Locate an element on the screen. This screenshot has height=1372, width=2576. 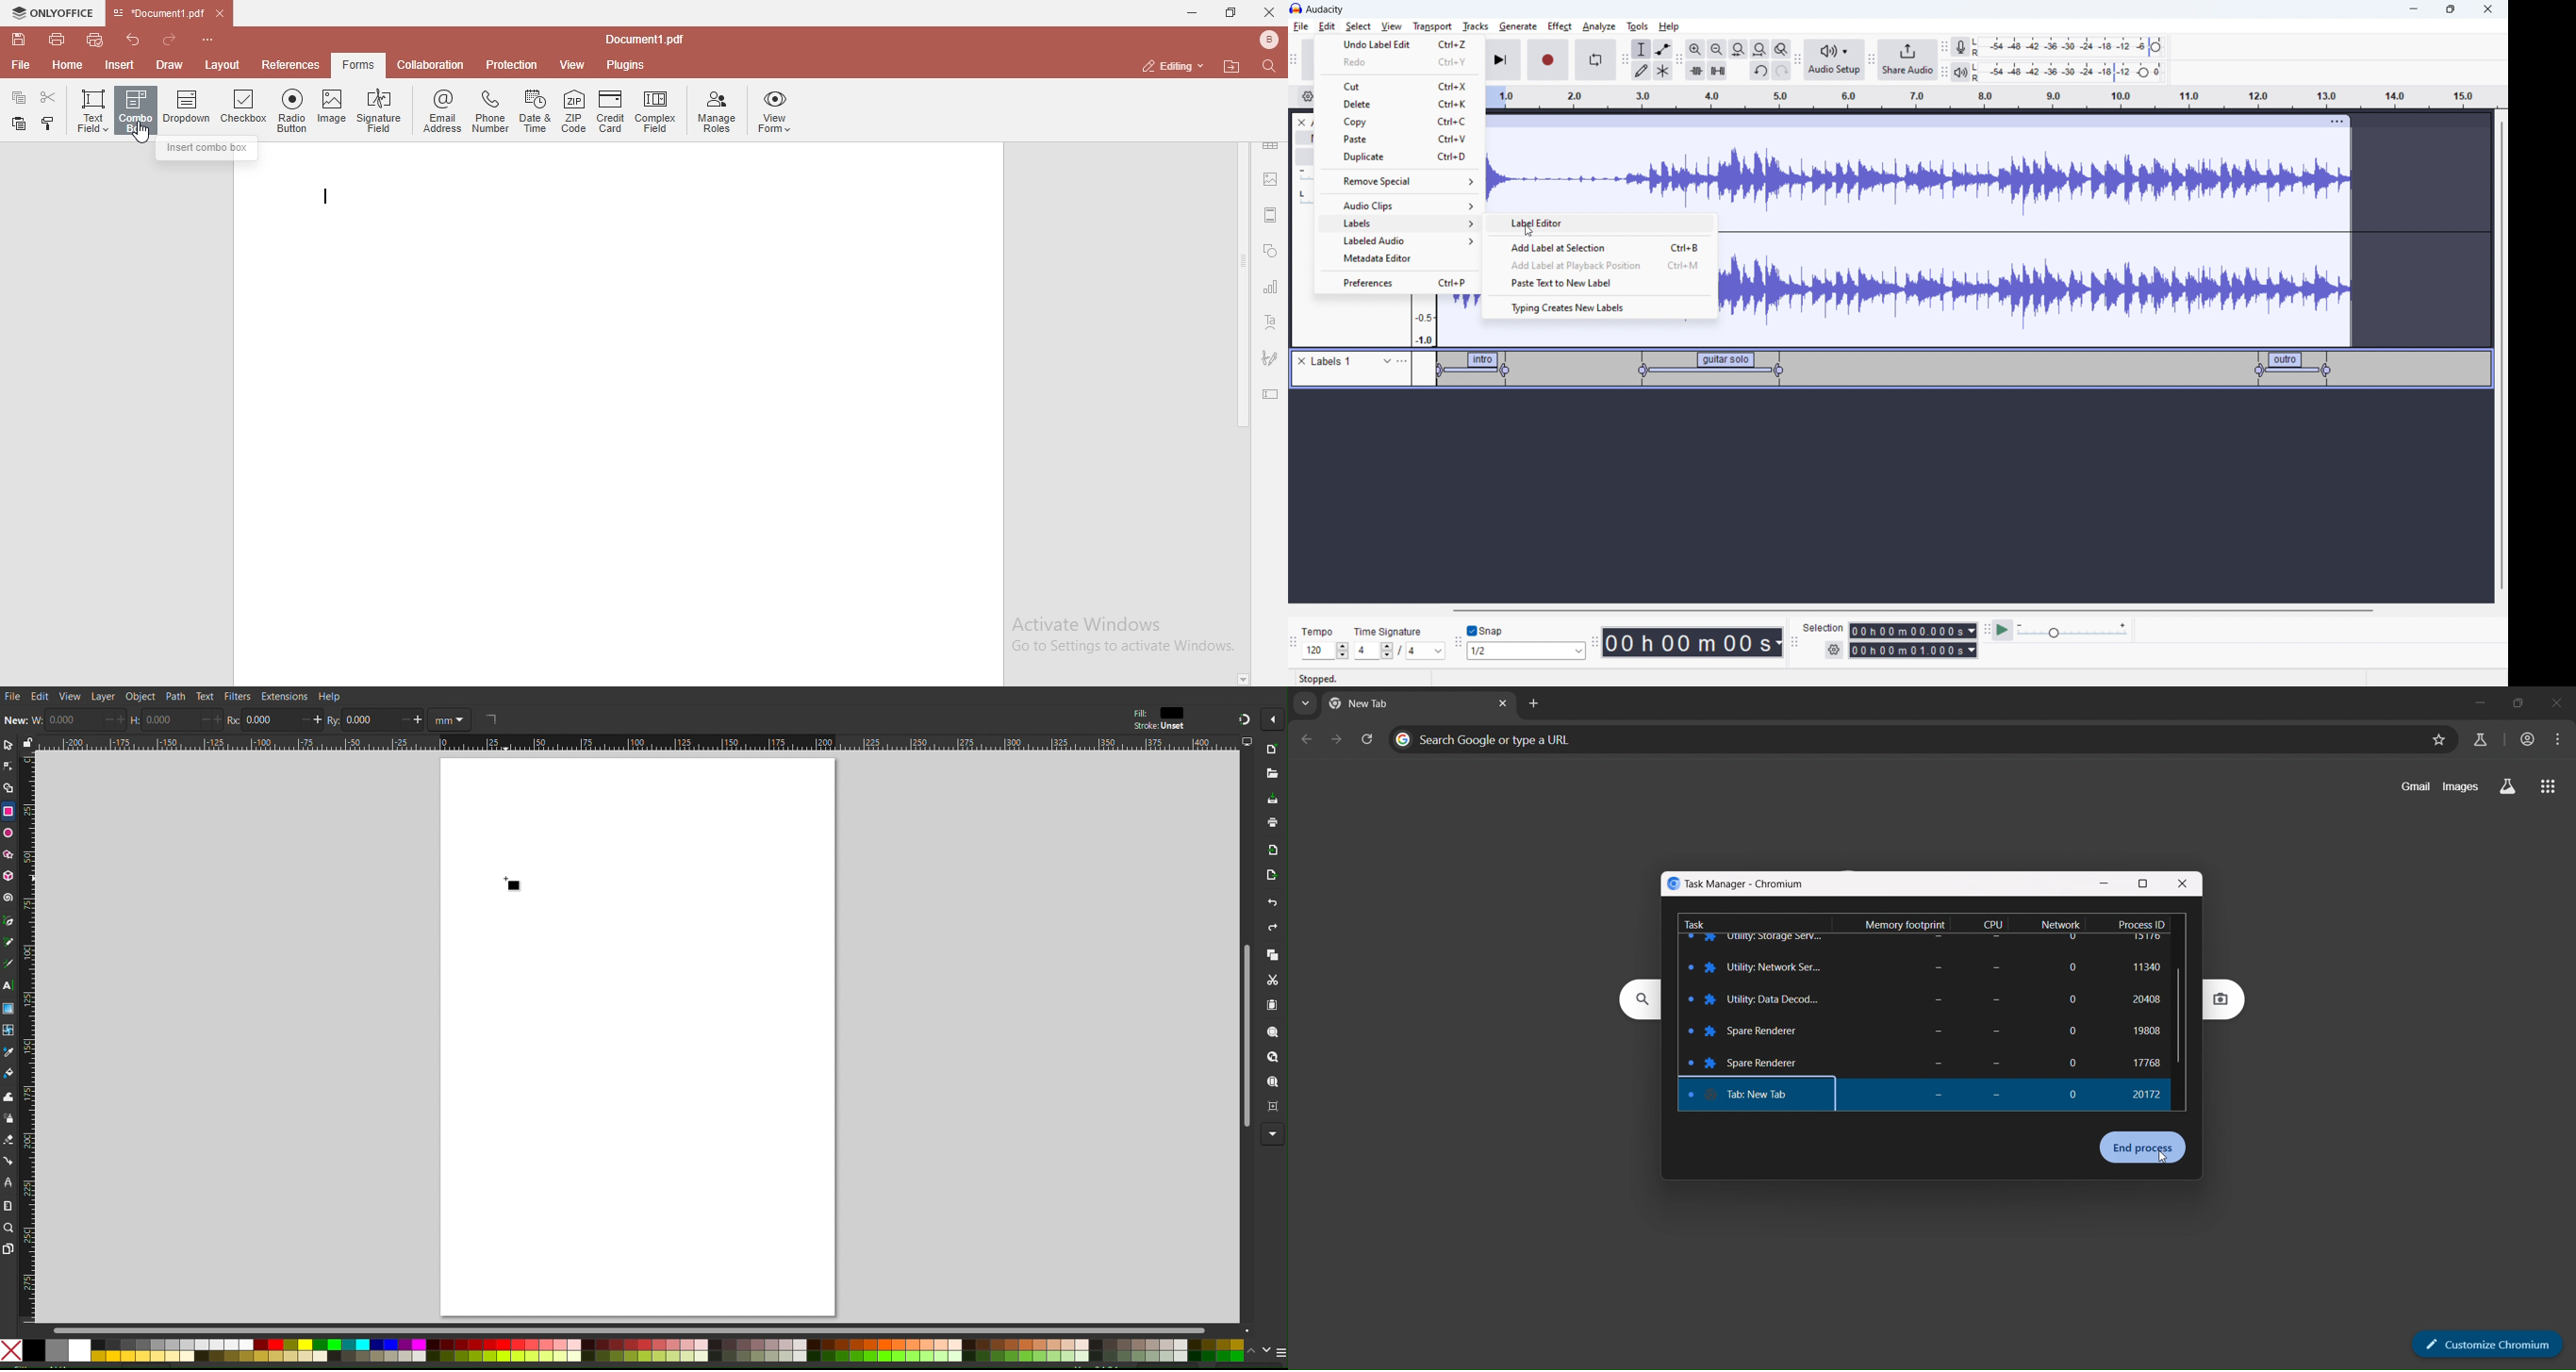
0.000 is located at coordinates (166, 720).